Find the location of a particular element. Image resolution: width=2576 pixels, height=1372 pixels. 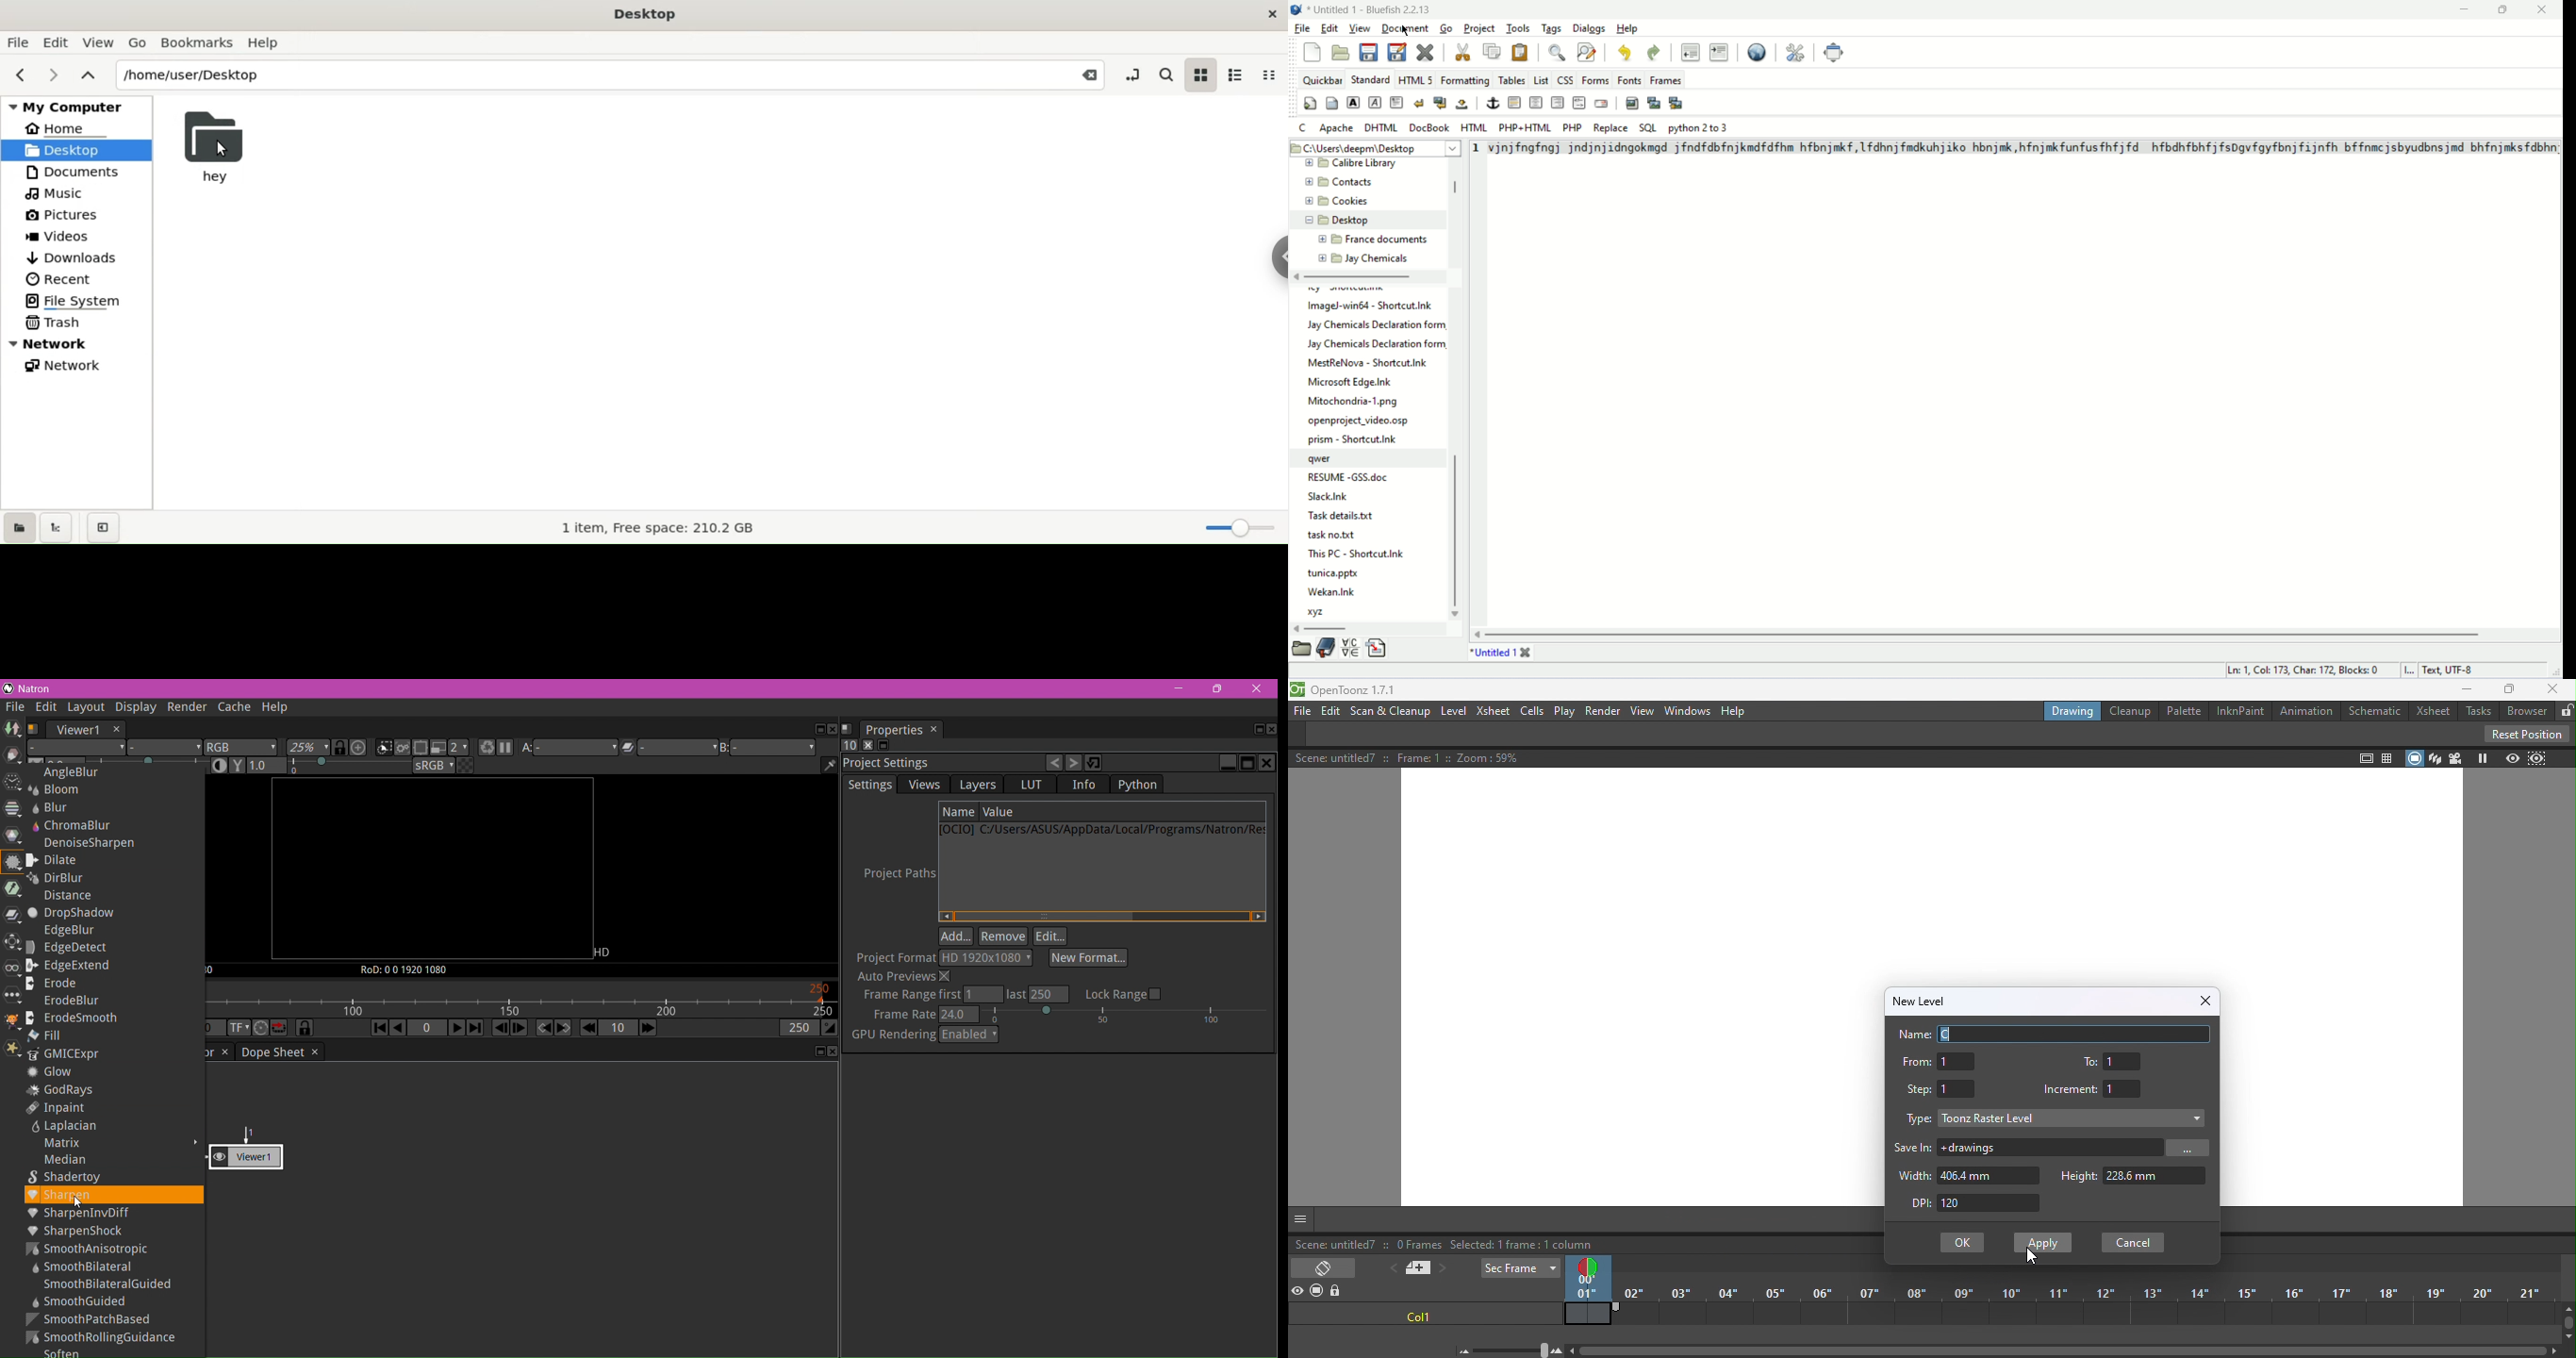

edit preferences is located at coordinates (1797, 50).